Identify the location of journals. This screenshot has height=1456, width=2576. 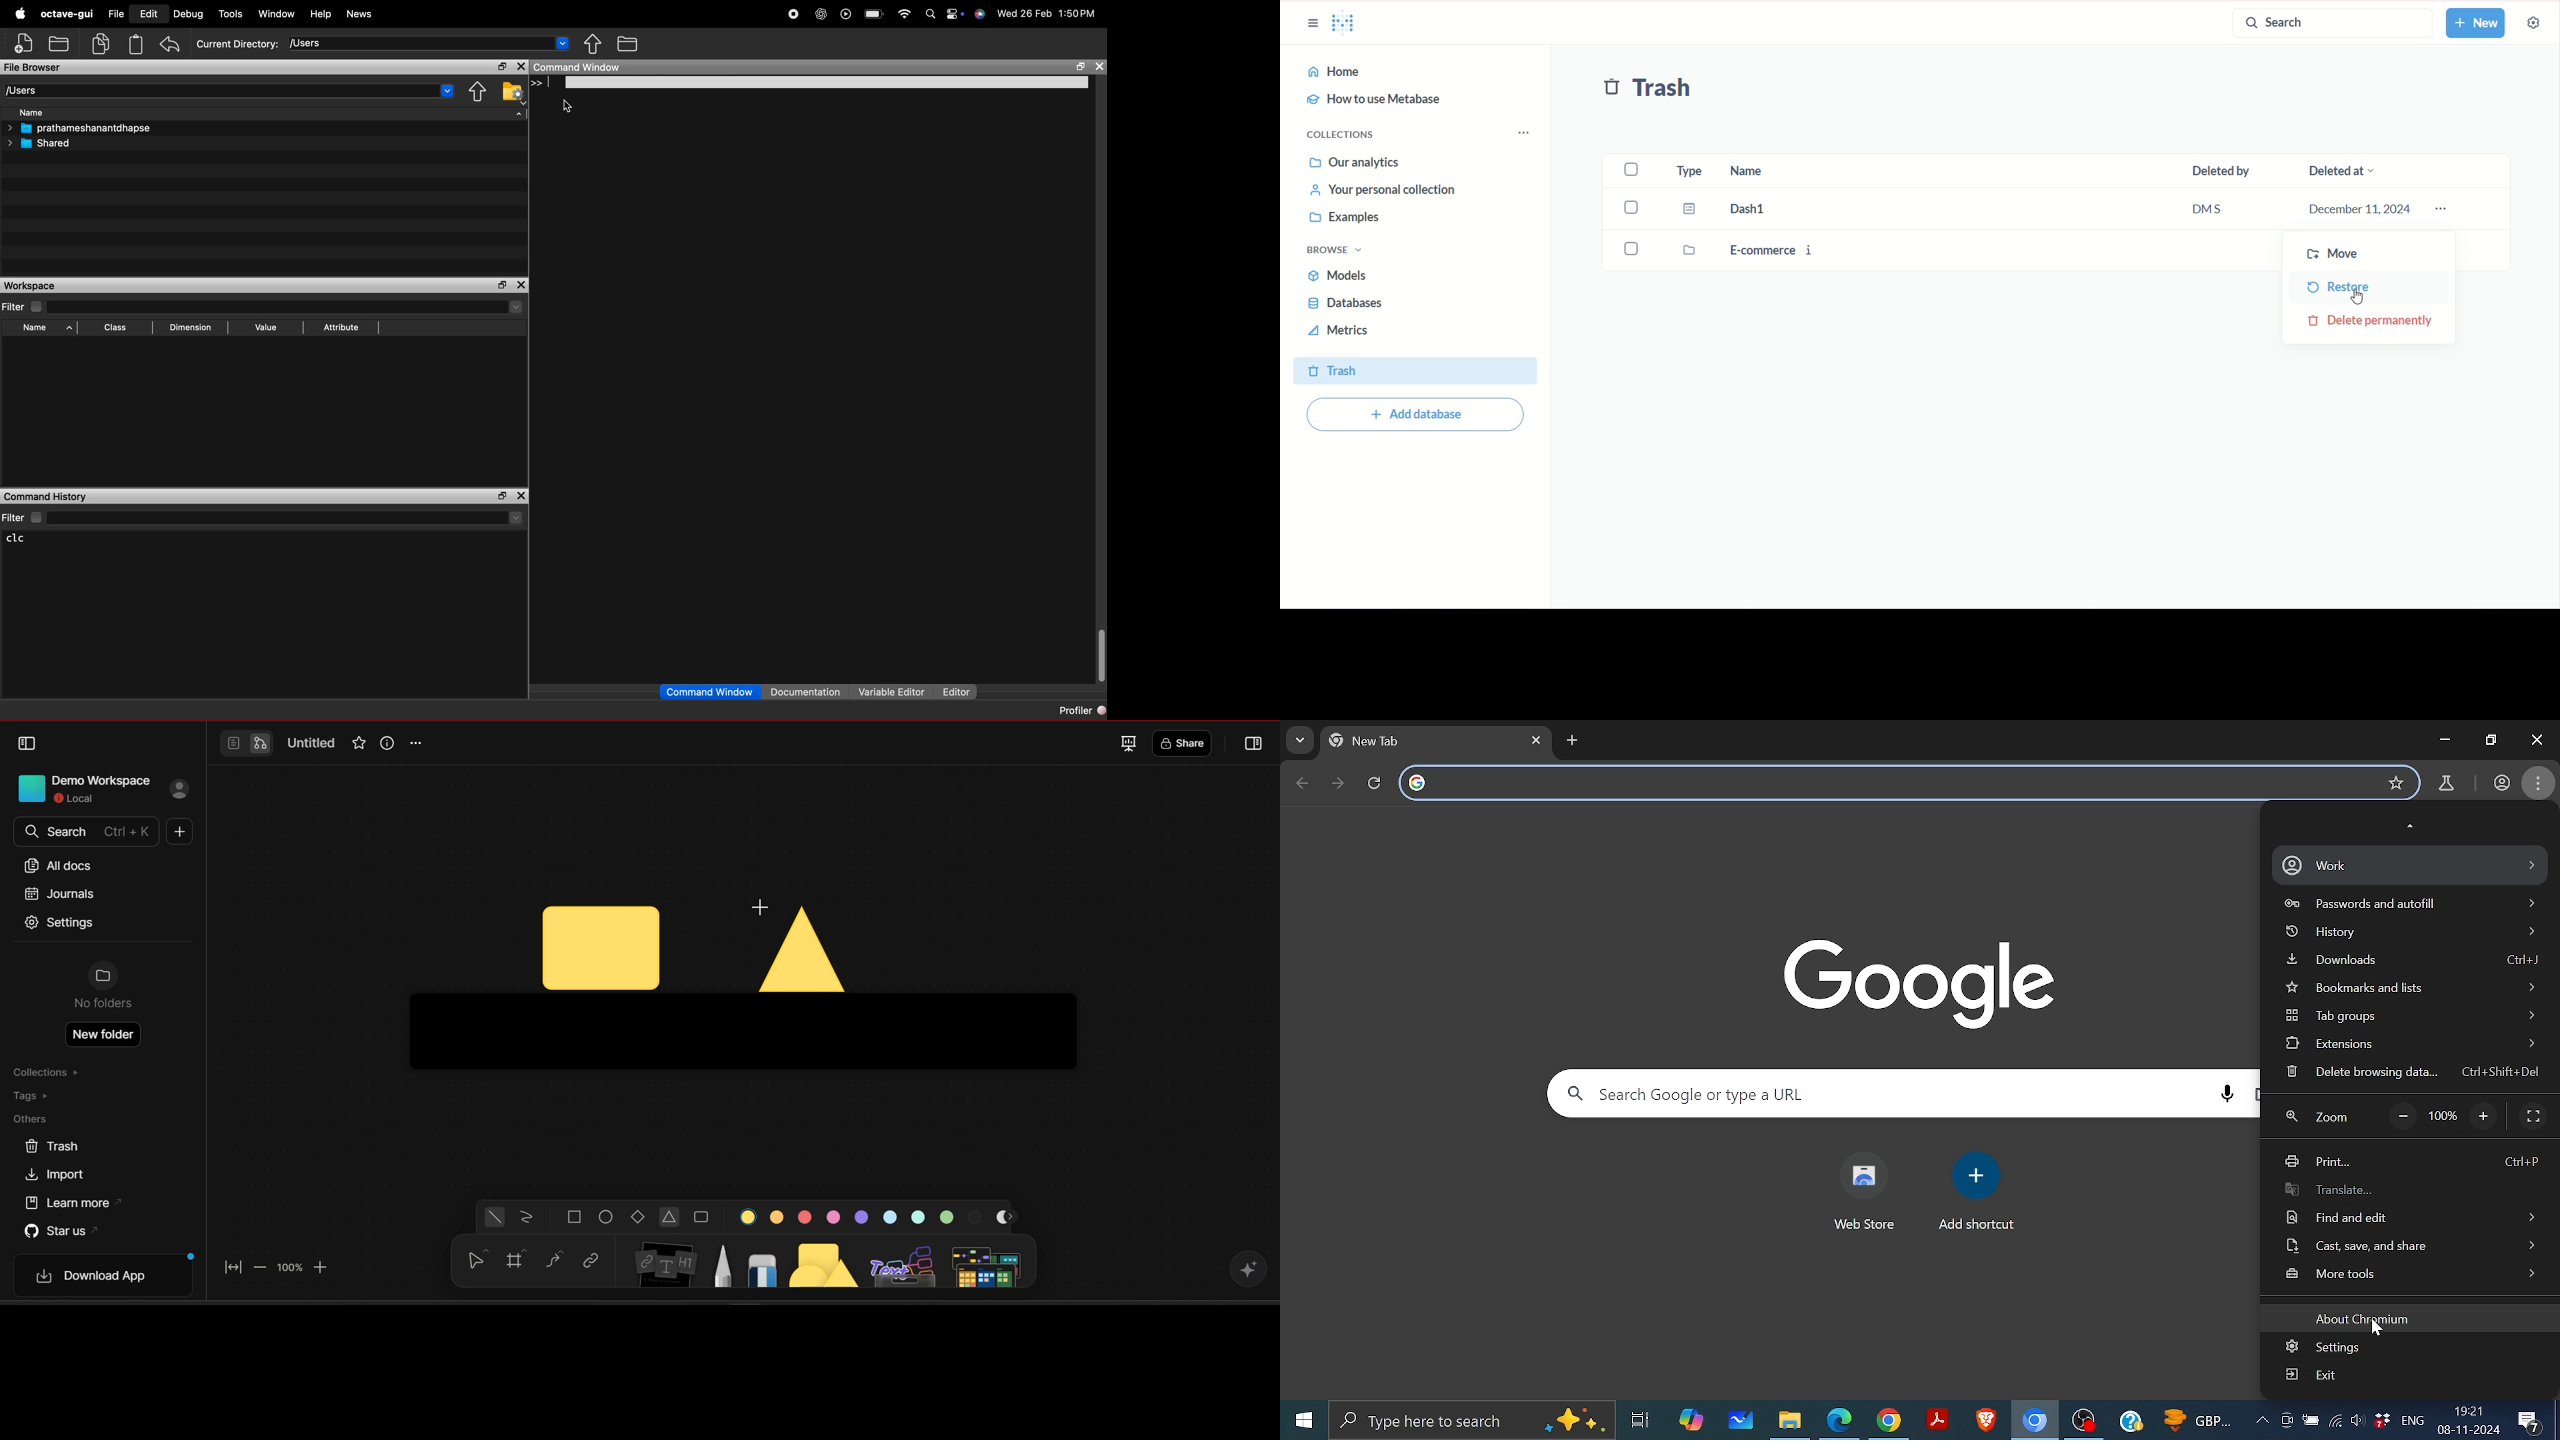
(59, 893).